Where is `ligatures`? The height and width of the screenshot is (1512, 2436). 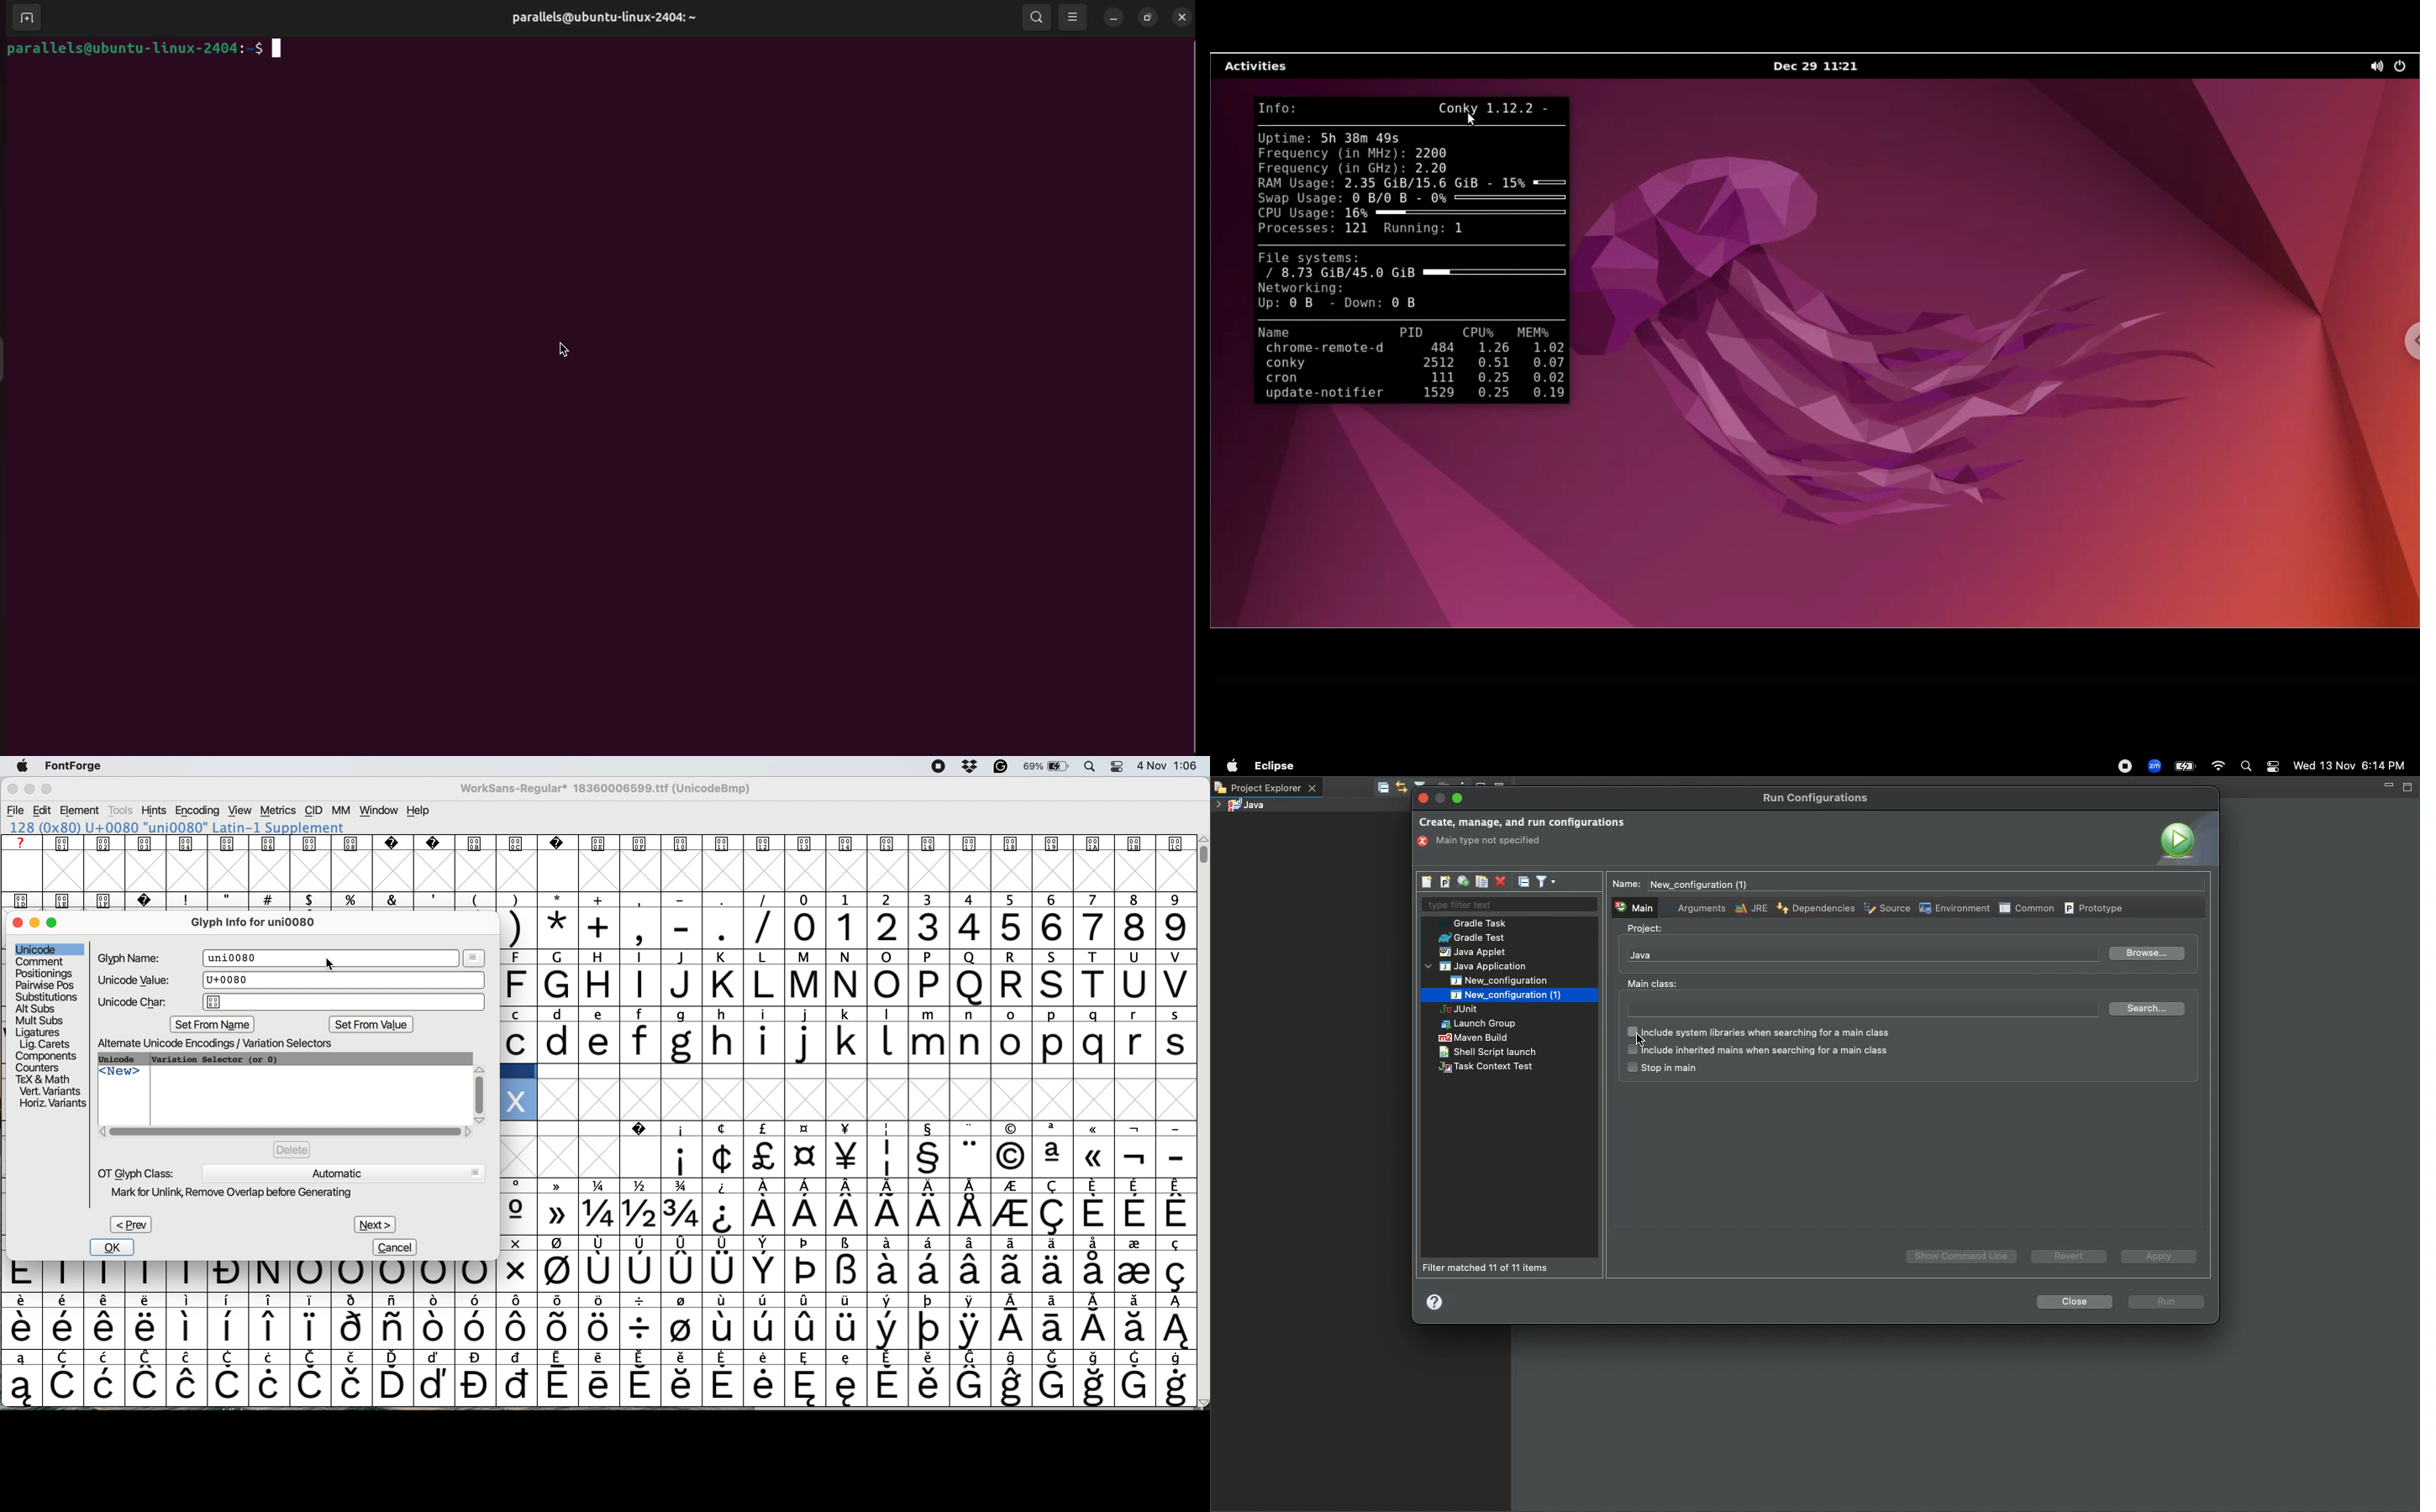
ligatures is located at coordinates (40, 1031).